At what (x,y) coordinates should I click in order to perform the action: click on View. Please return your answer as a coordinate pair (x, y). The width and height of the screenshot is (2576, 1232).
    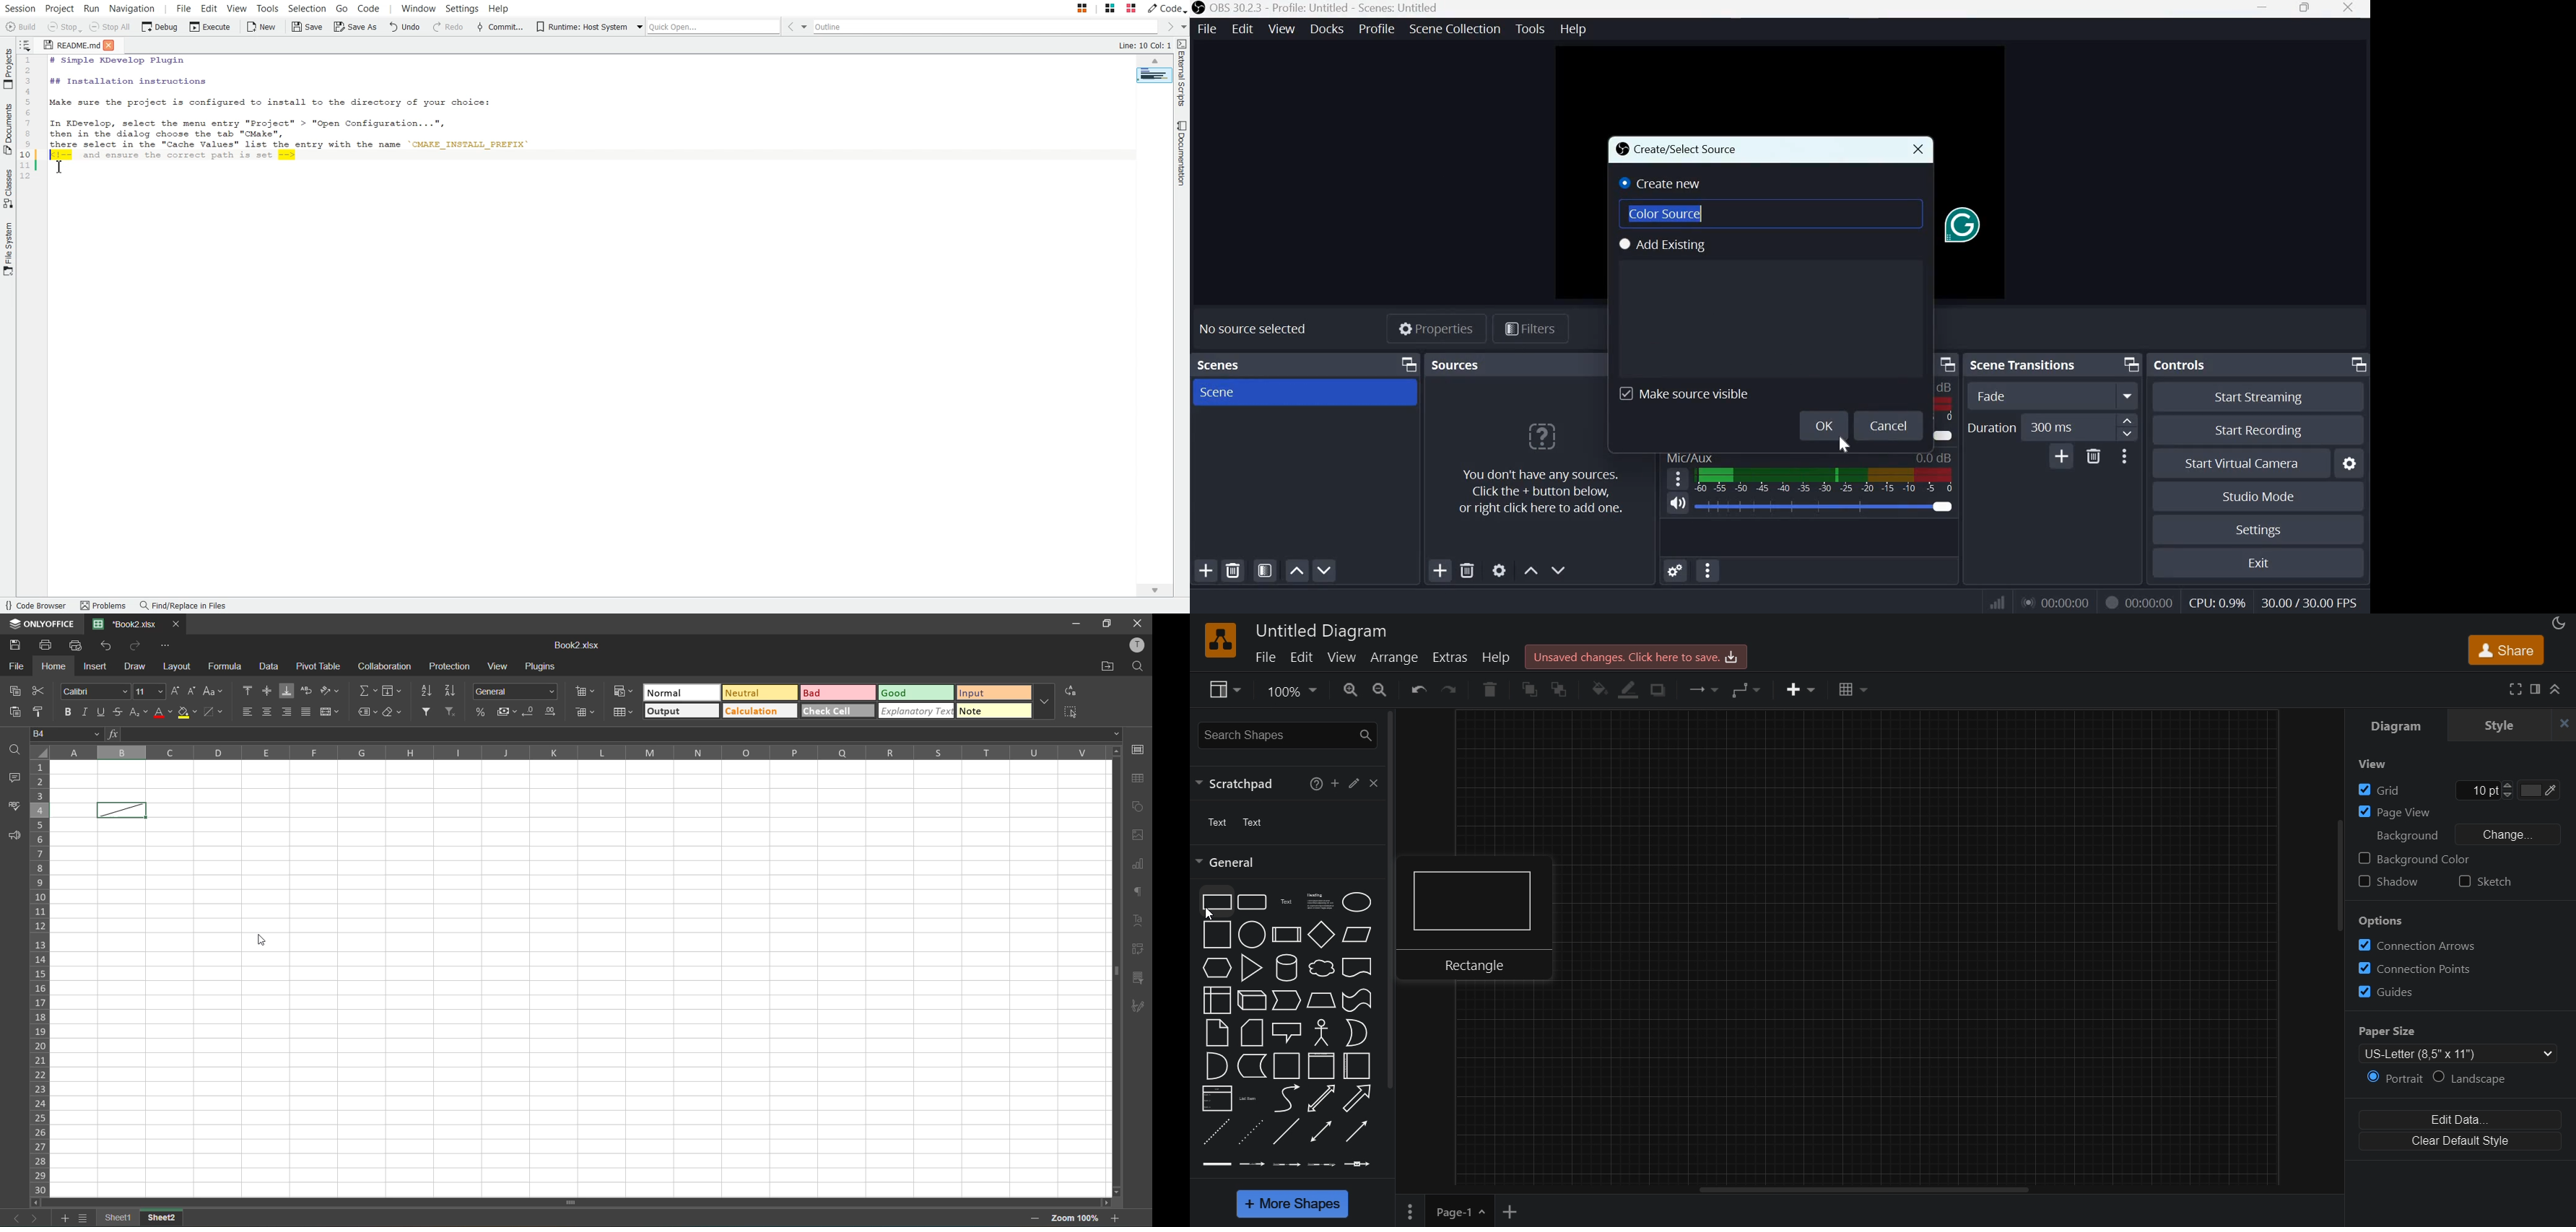
    Looking at the image, I should click on (1283, 28).